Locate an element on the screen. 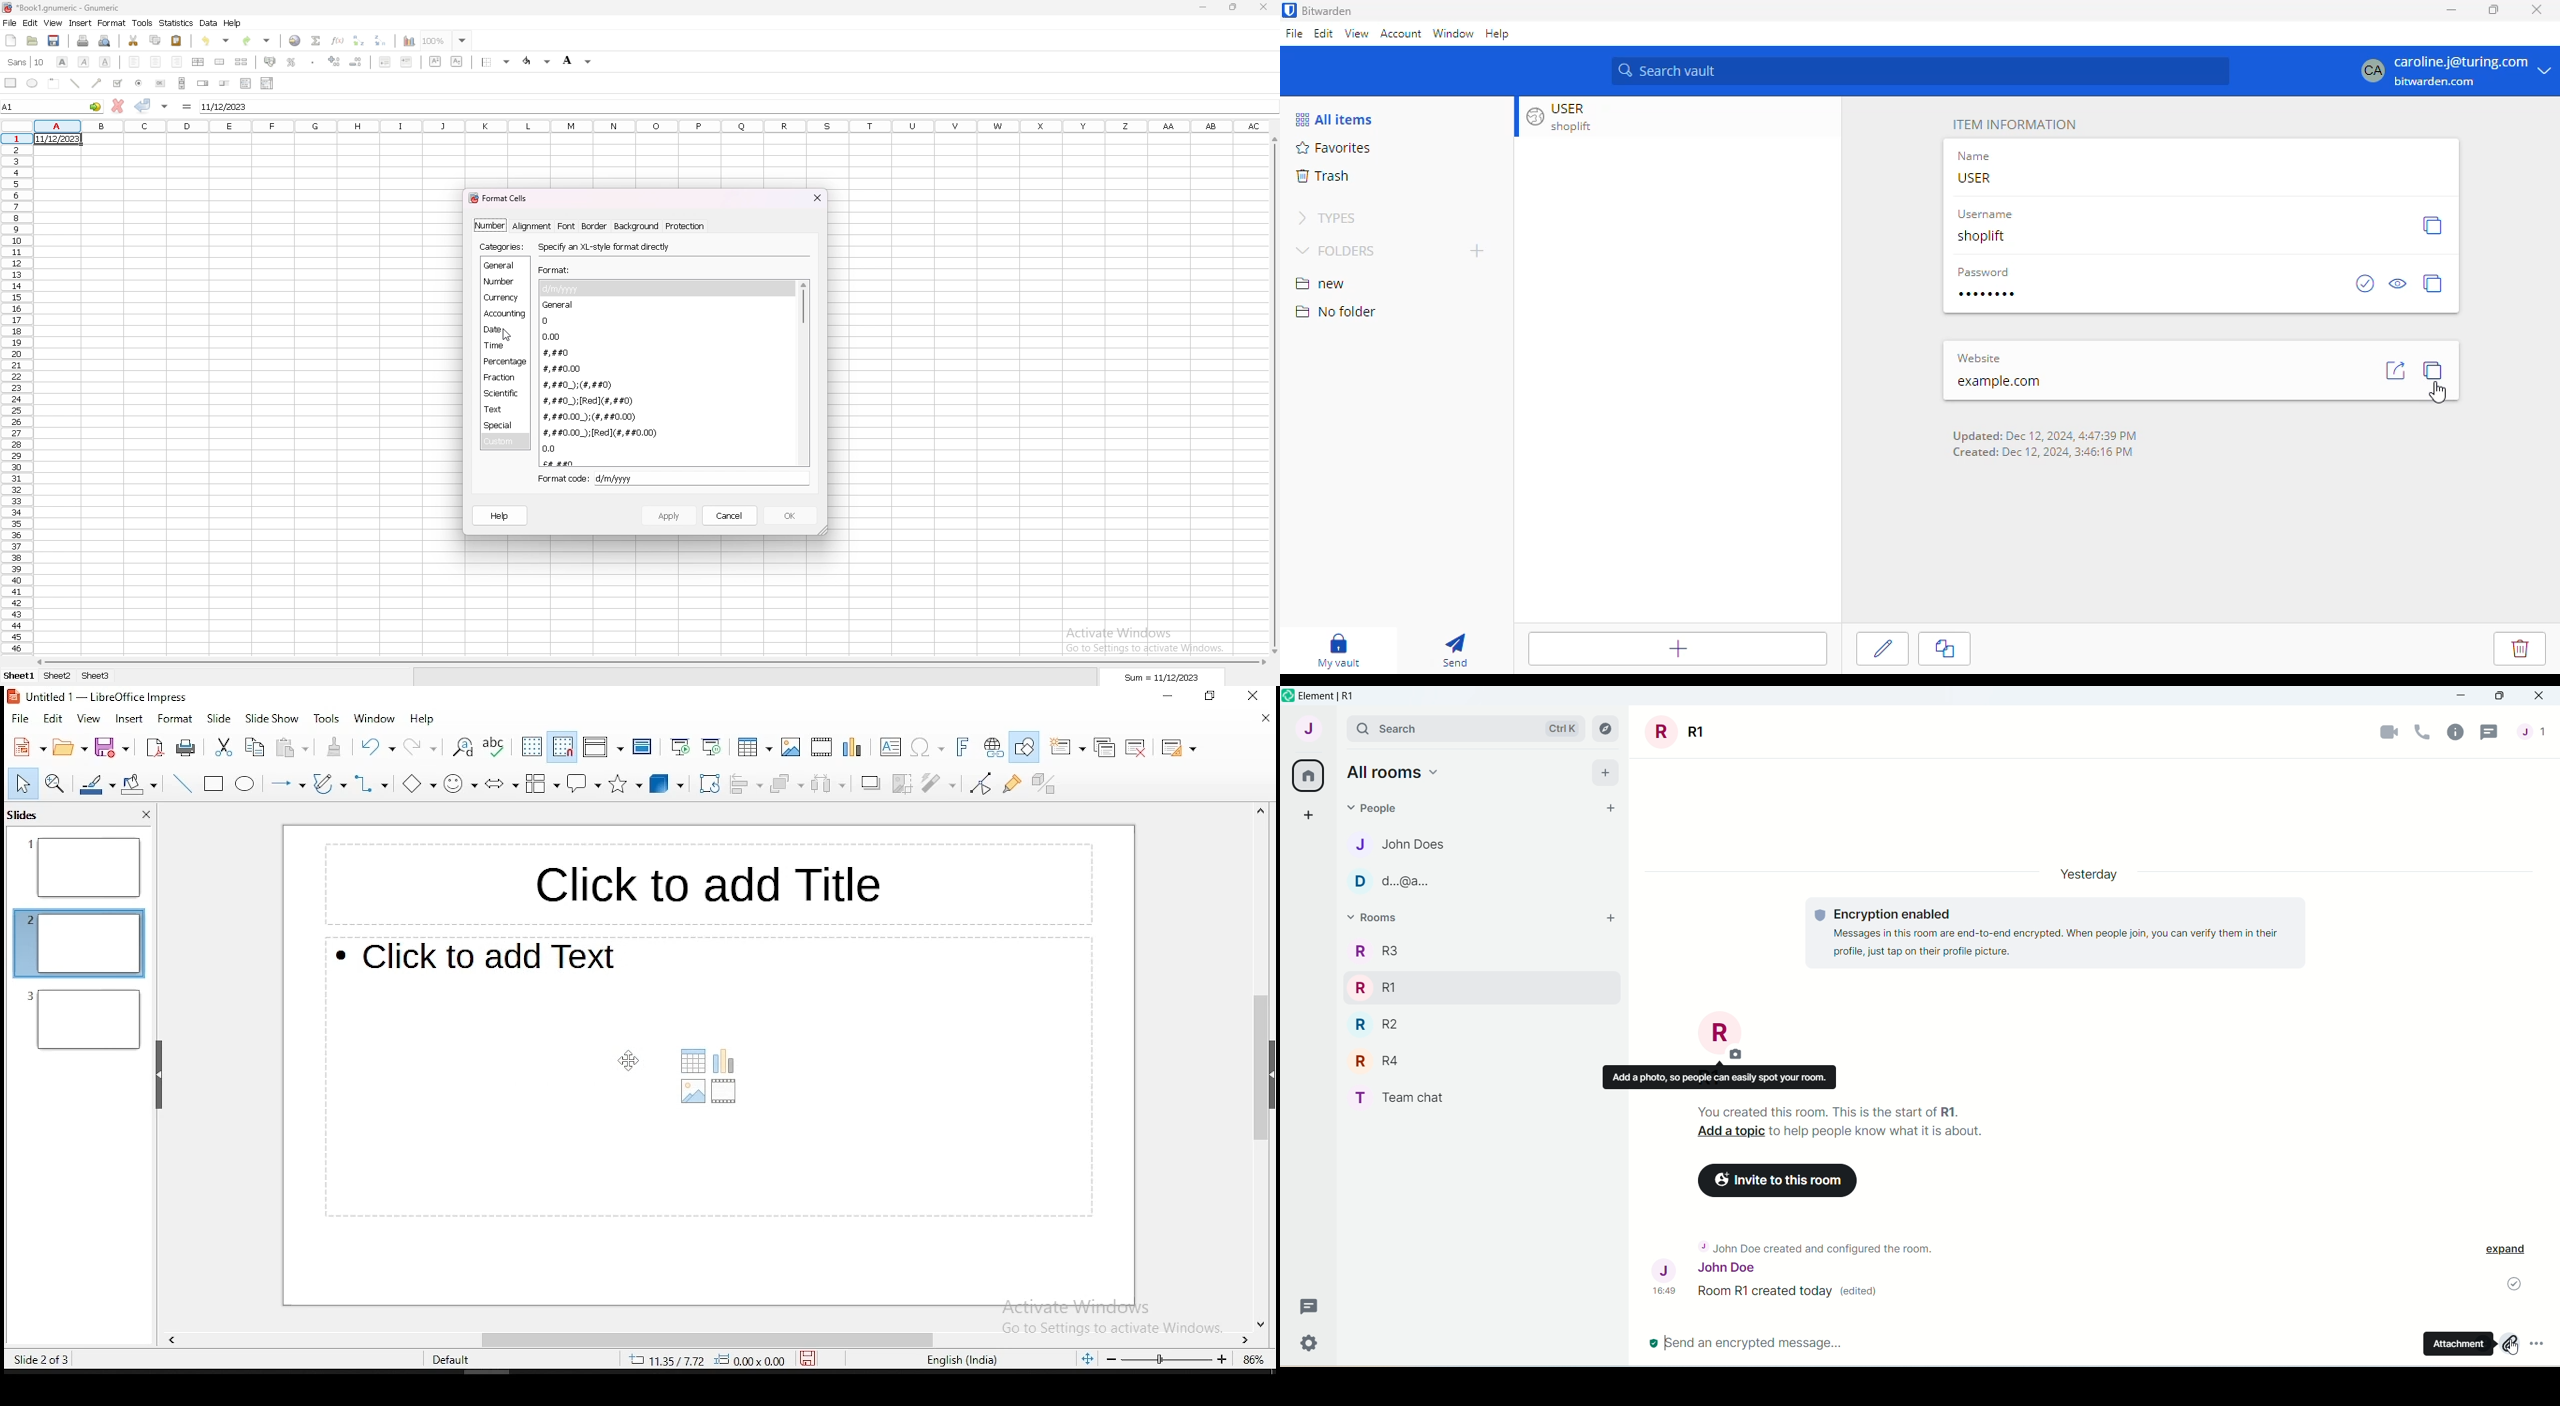  edit is located at coordinates (53, 721).